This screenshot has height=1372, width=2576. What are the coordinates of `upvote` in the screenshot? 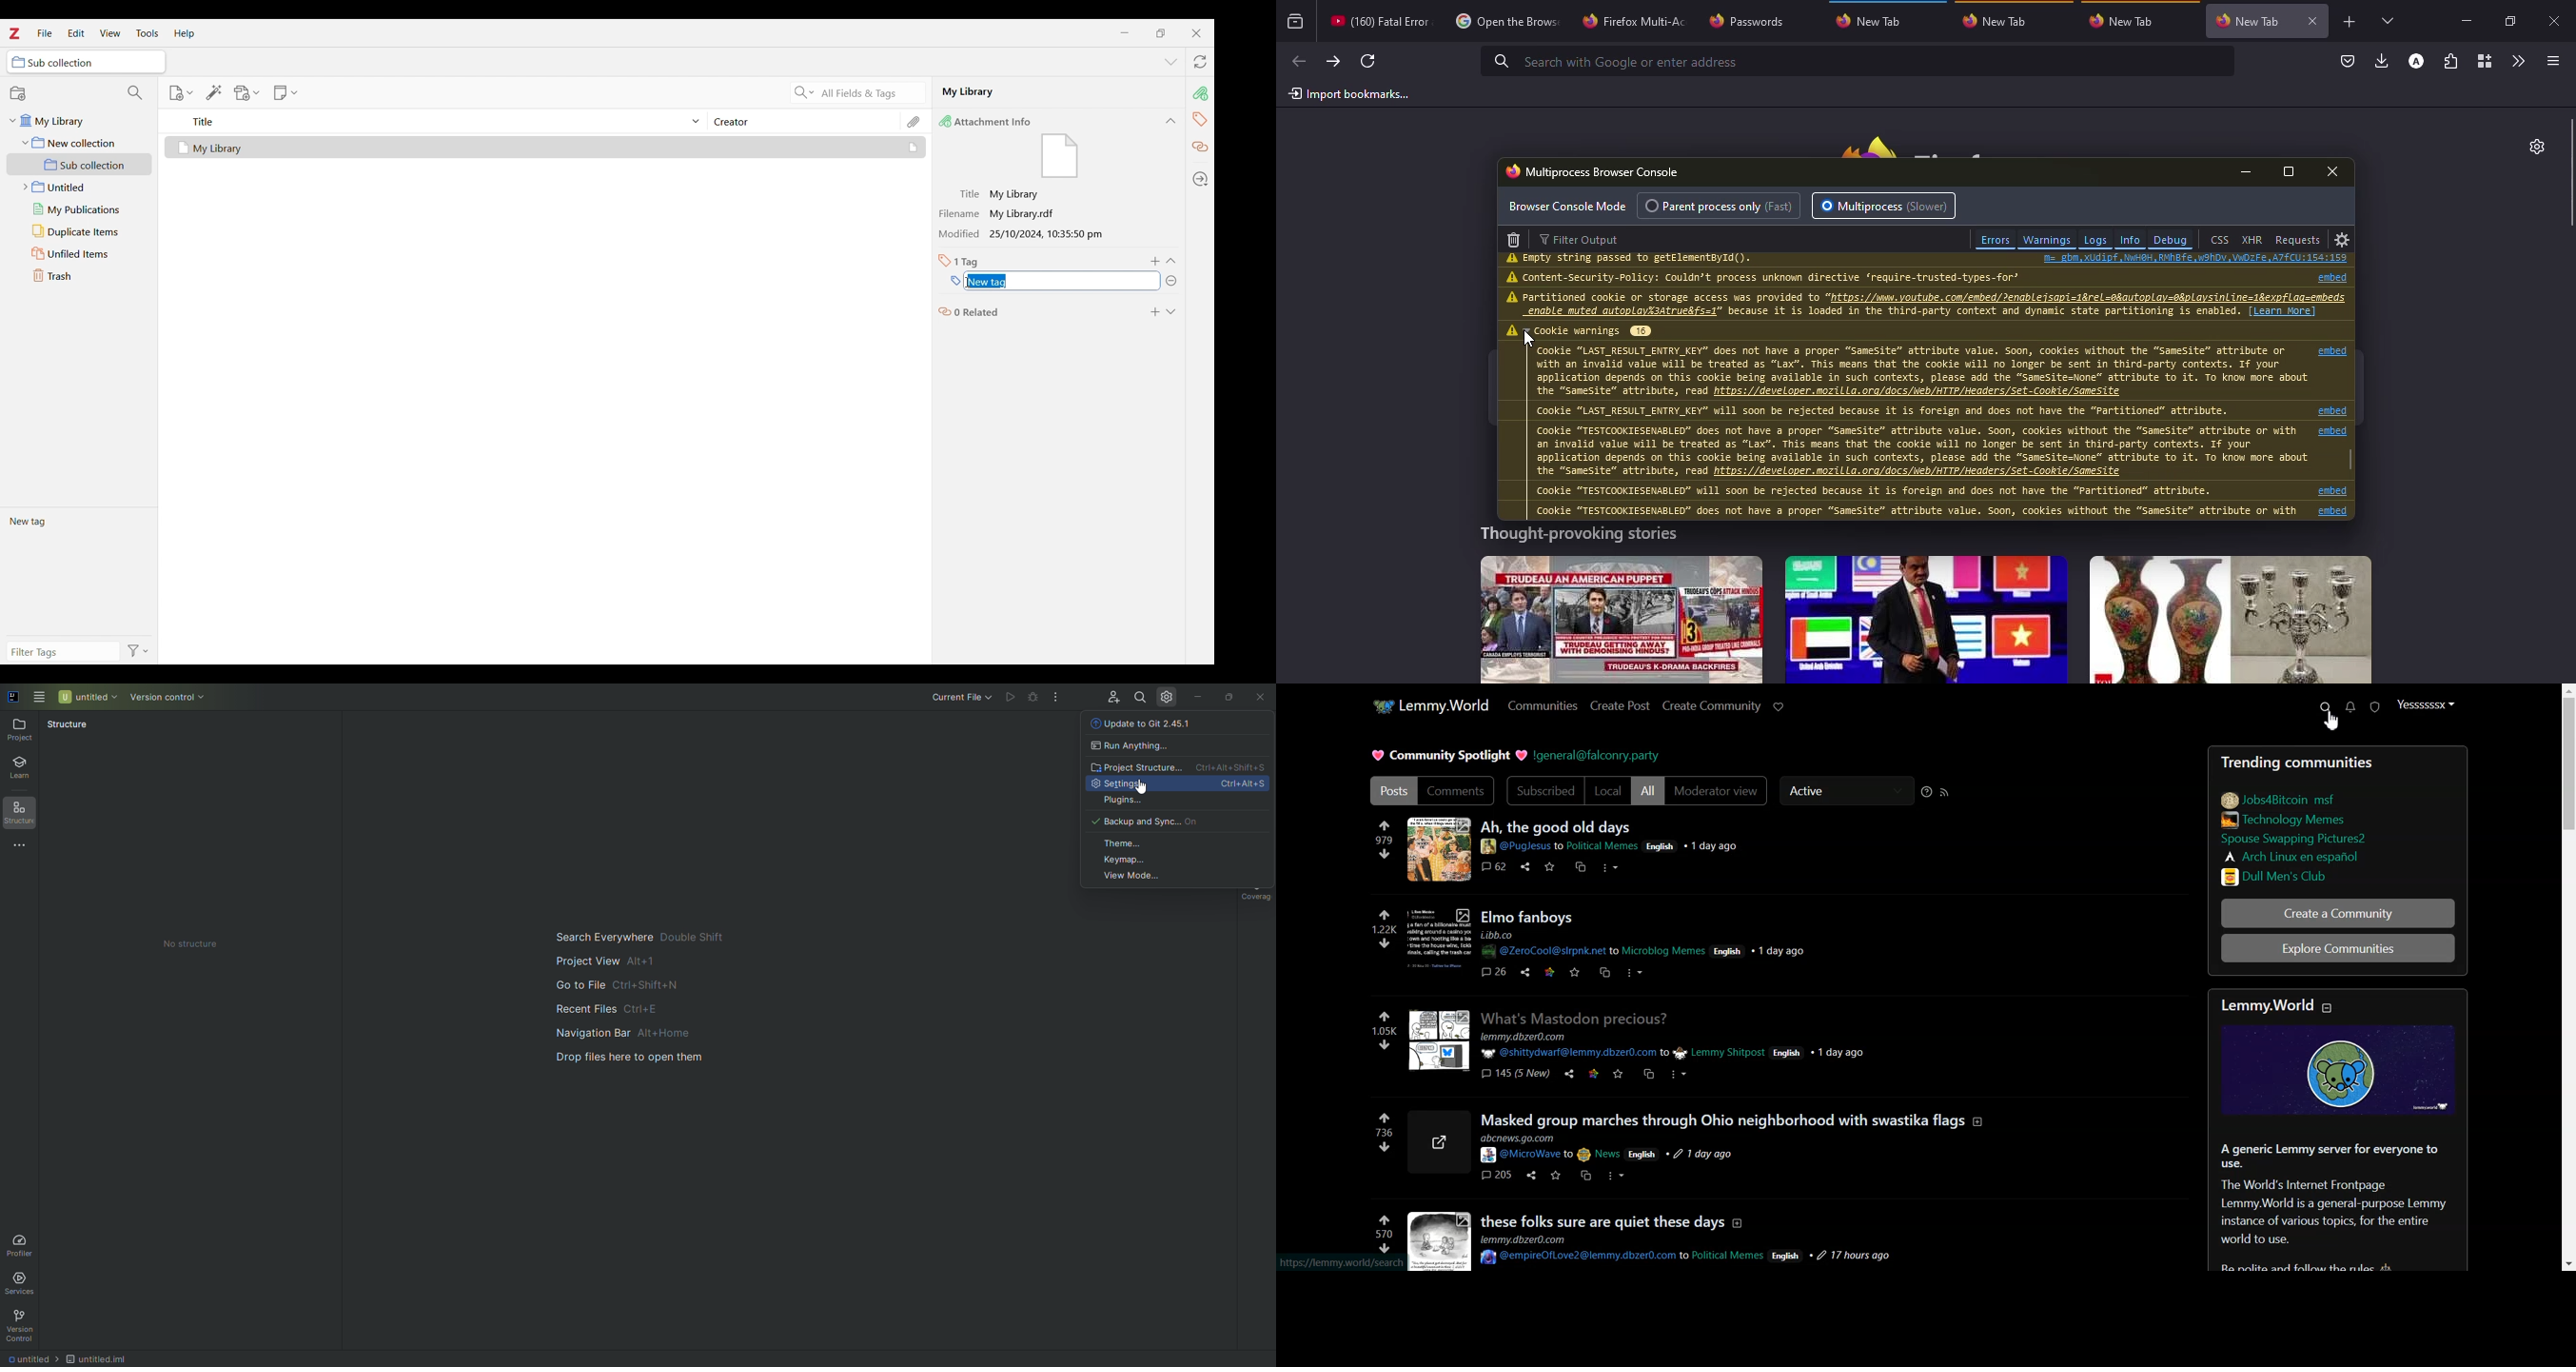 It's located at (1382, 1118).